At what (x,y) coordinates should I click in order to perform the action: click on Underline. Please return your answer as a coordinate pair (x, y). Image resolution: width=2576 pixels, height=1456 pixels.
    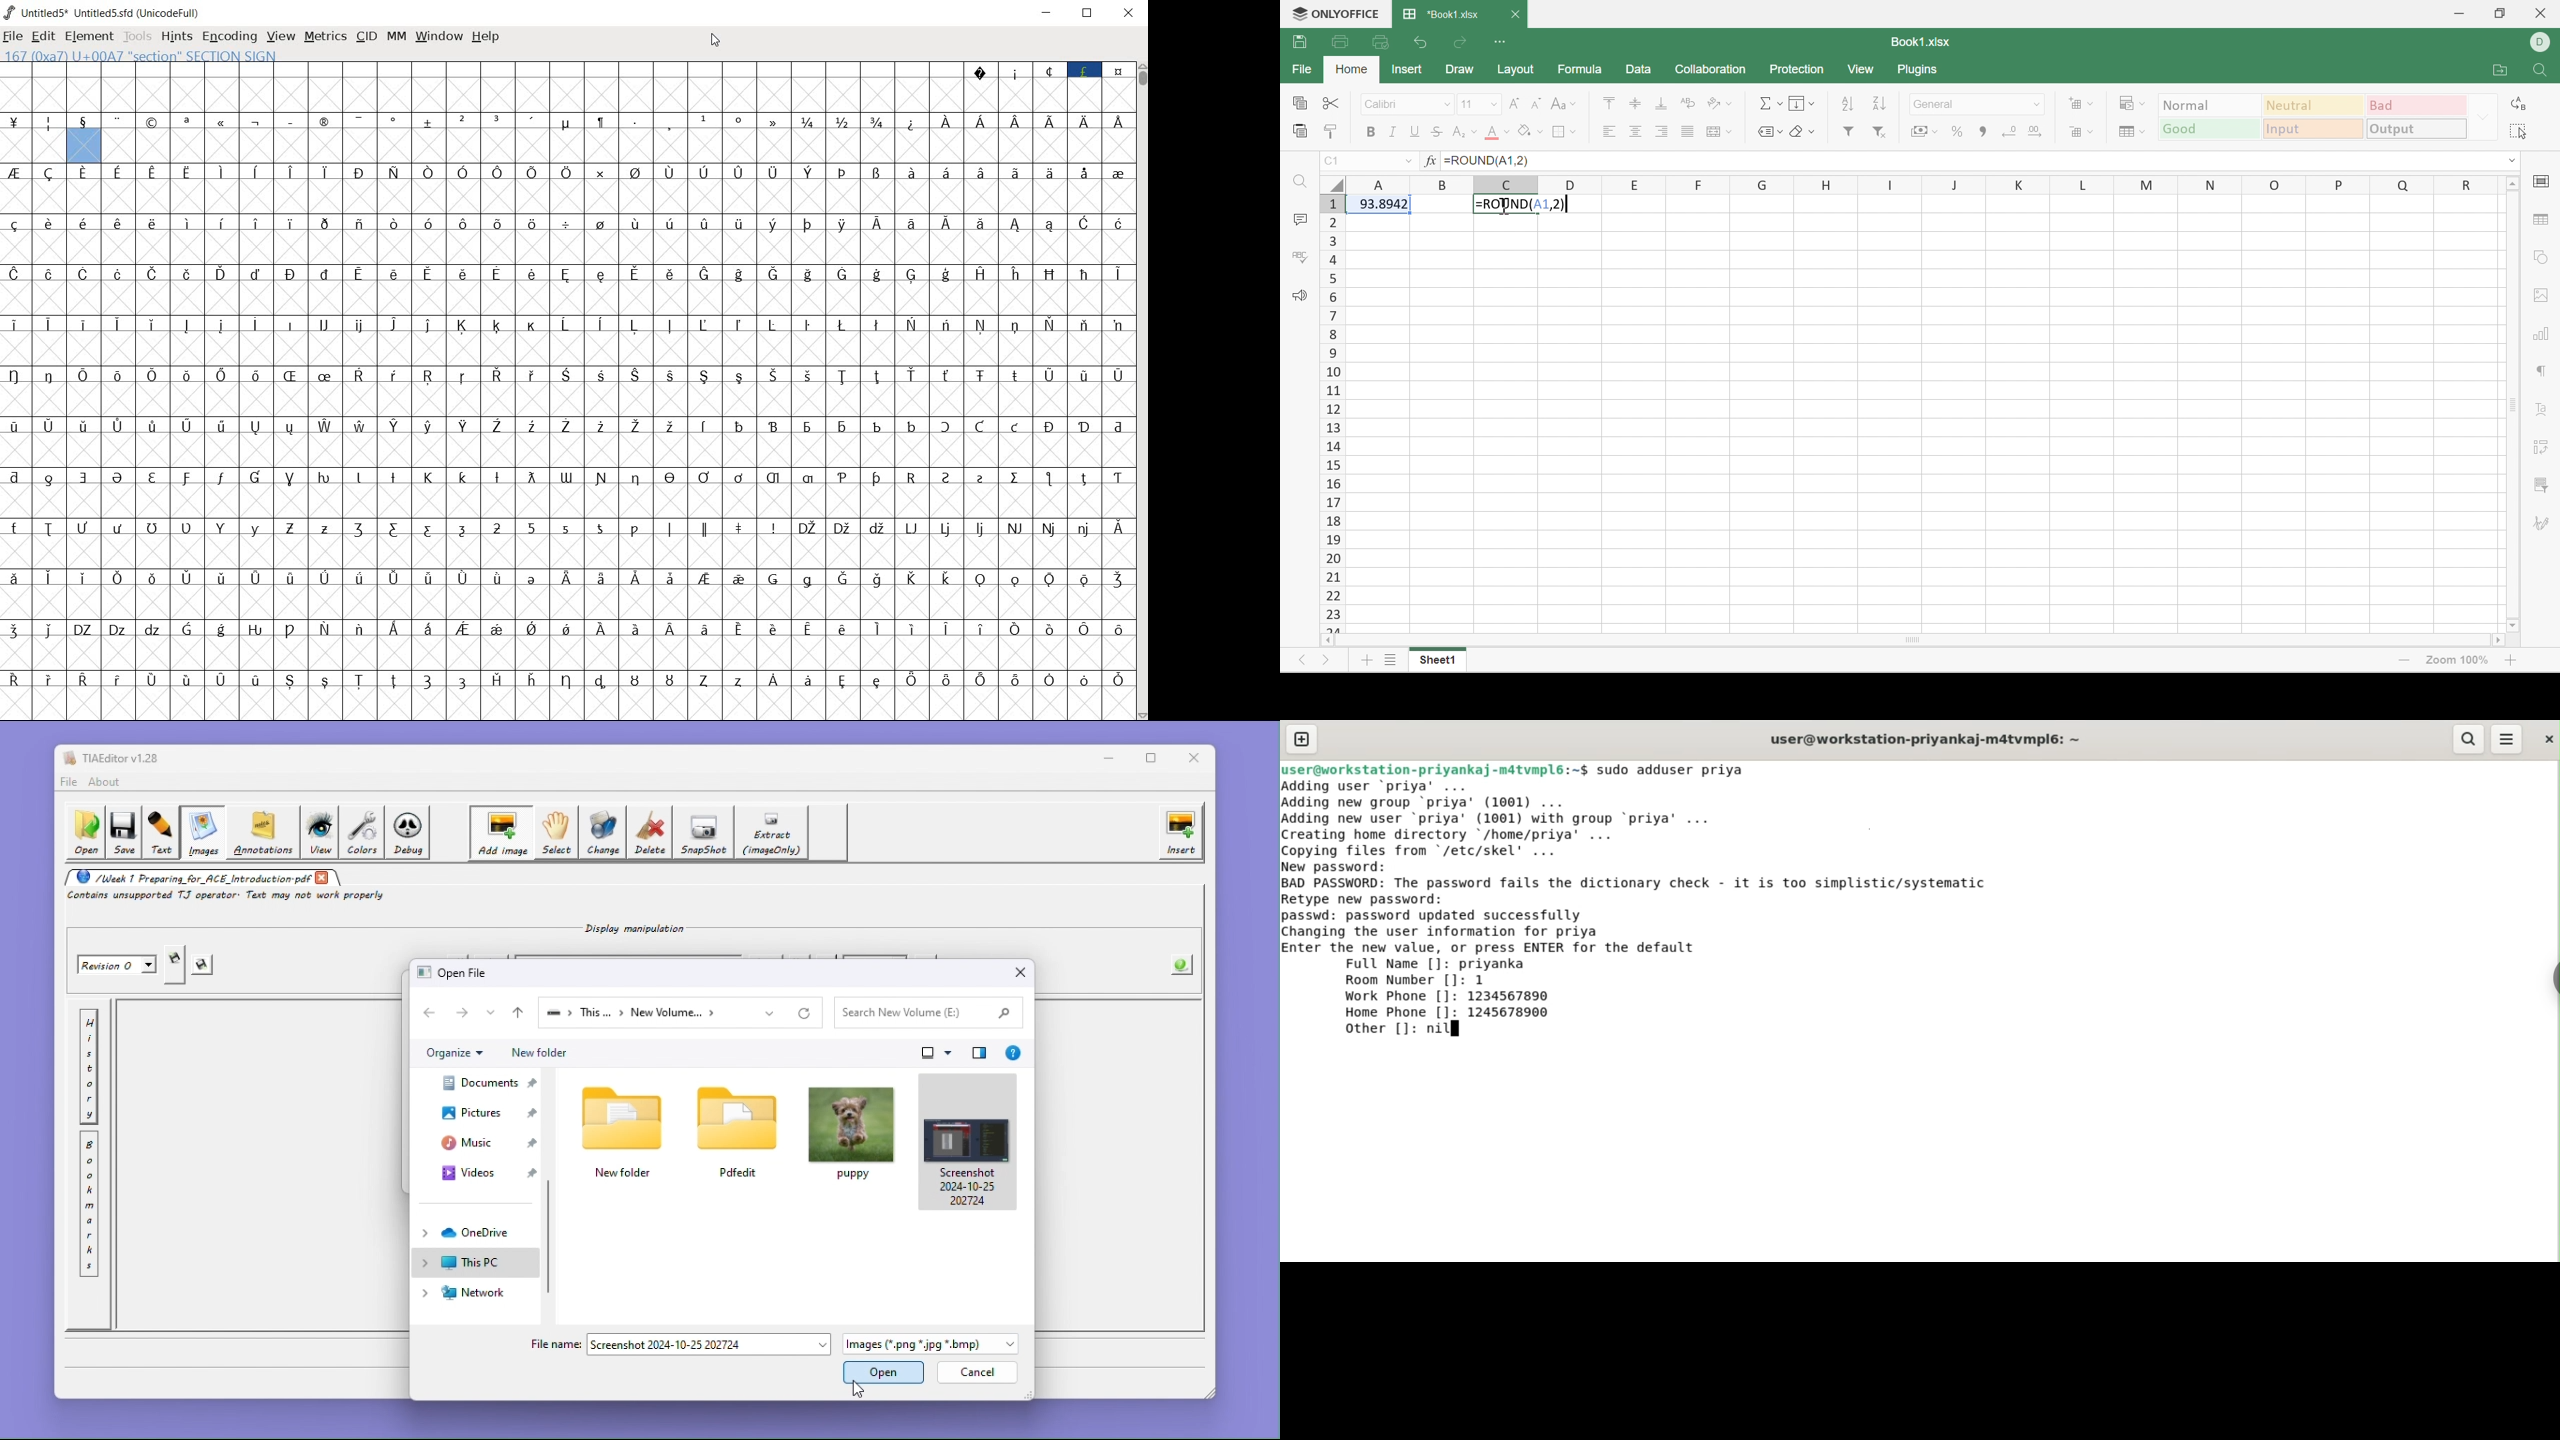
    Looking at the image, I should click on (1415, 131).